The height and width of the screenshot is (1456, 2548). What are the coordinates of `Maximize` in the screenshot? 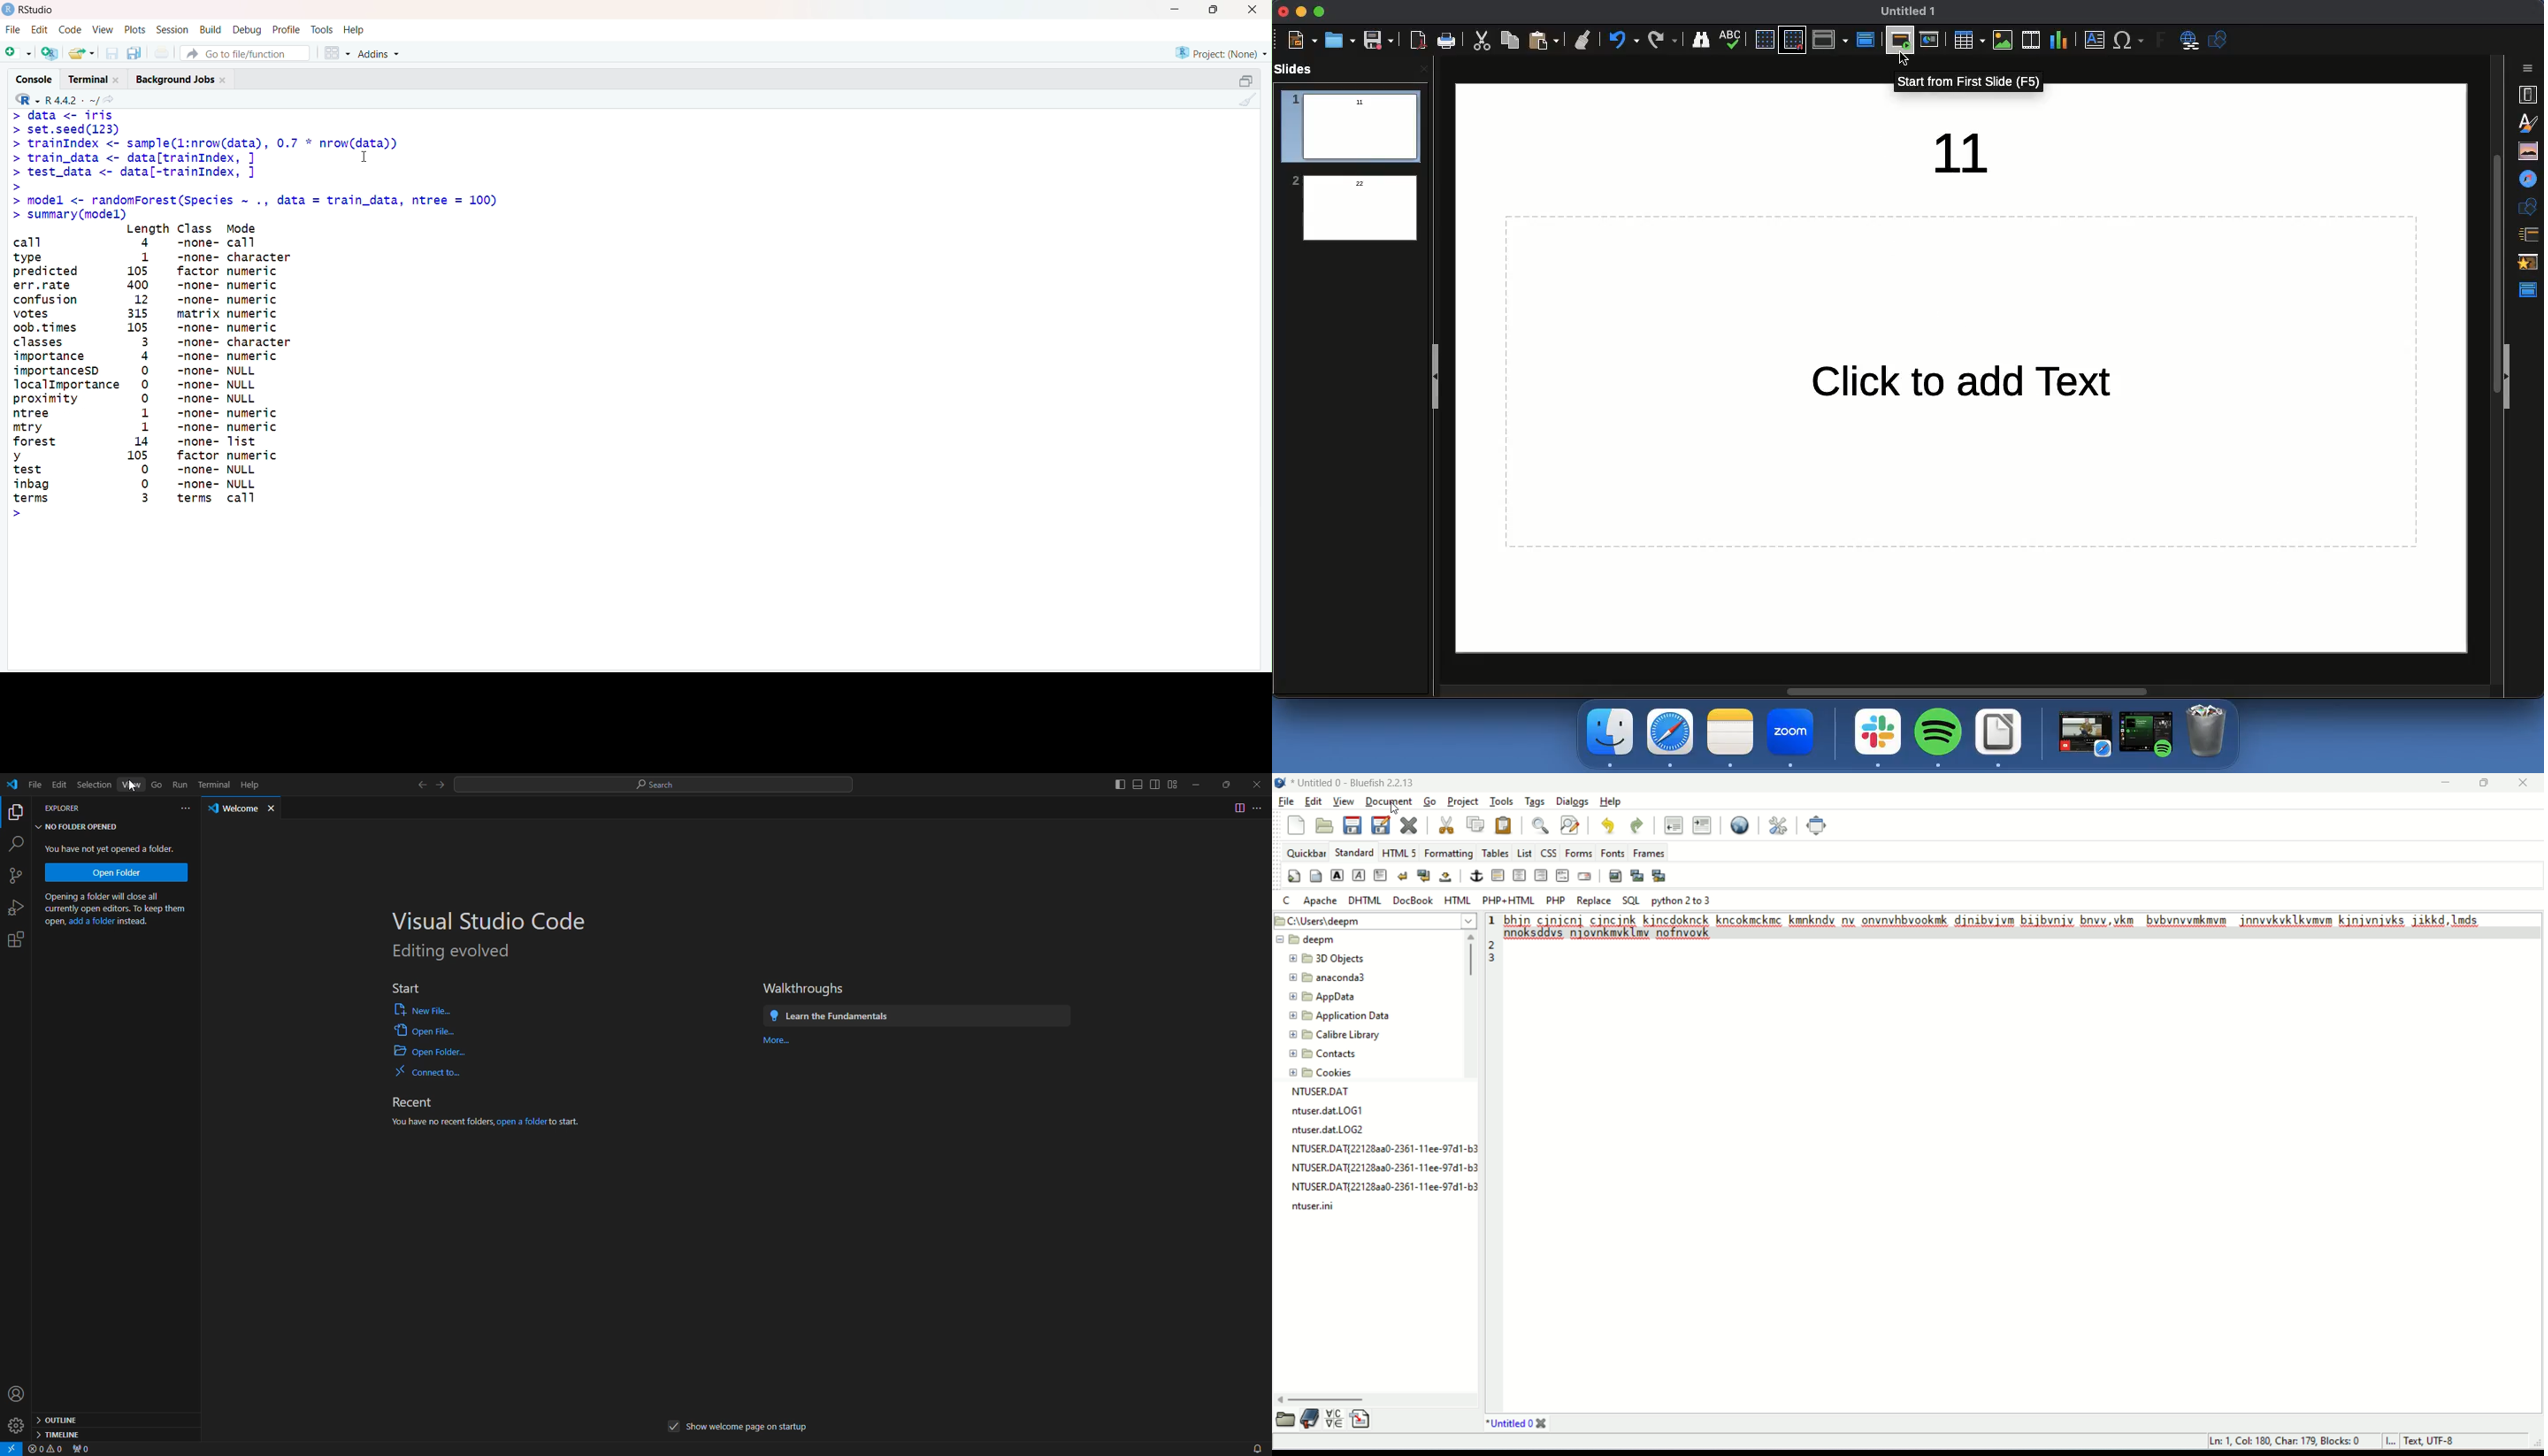 It's located at (1322, 10).